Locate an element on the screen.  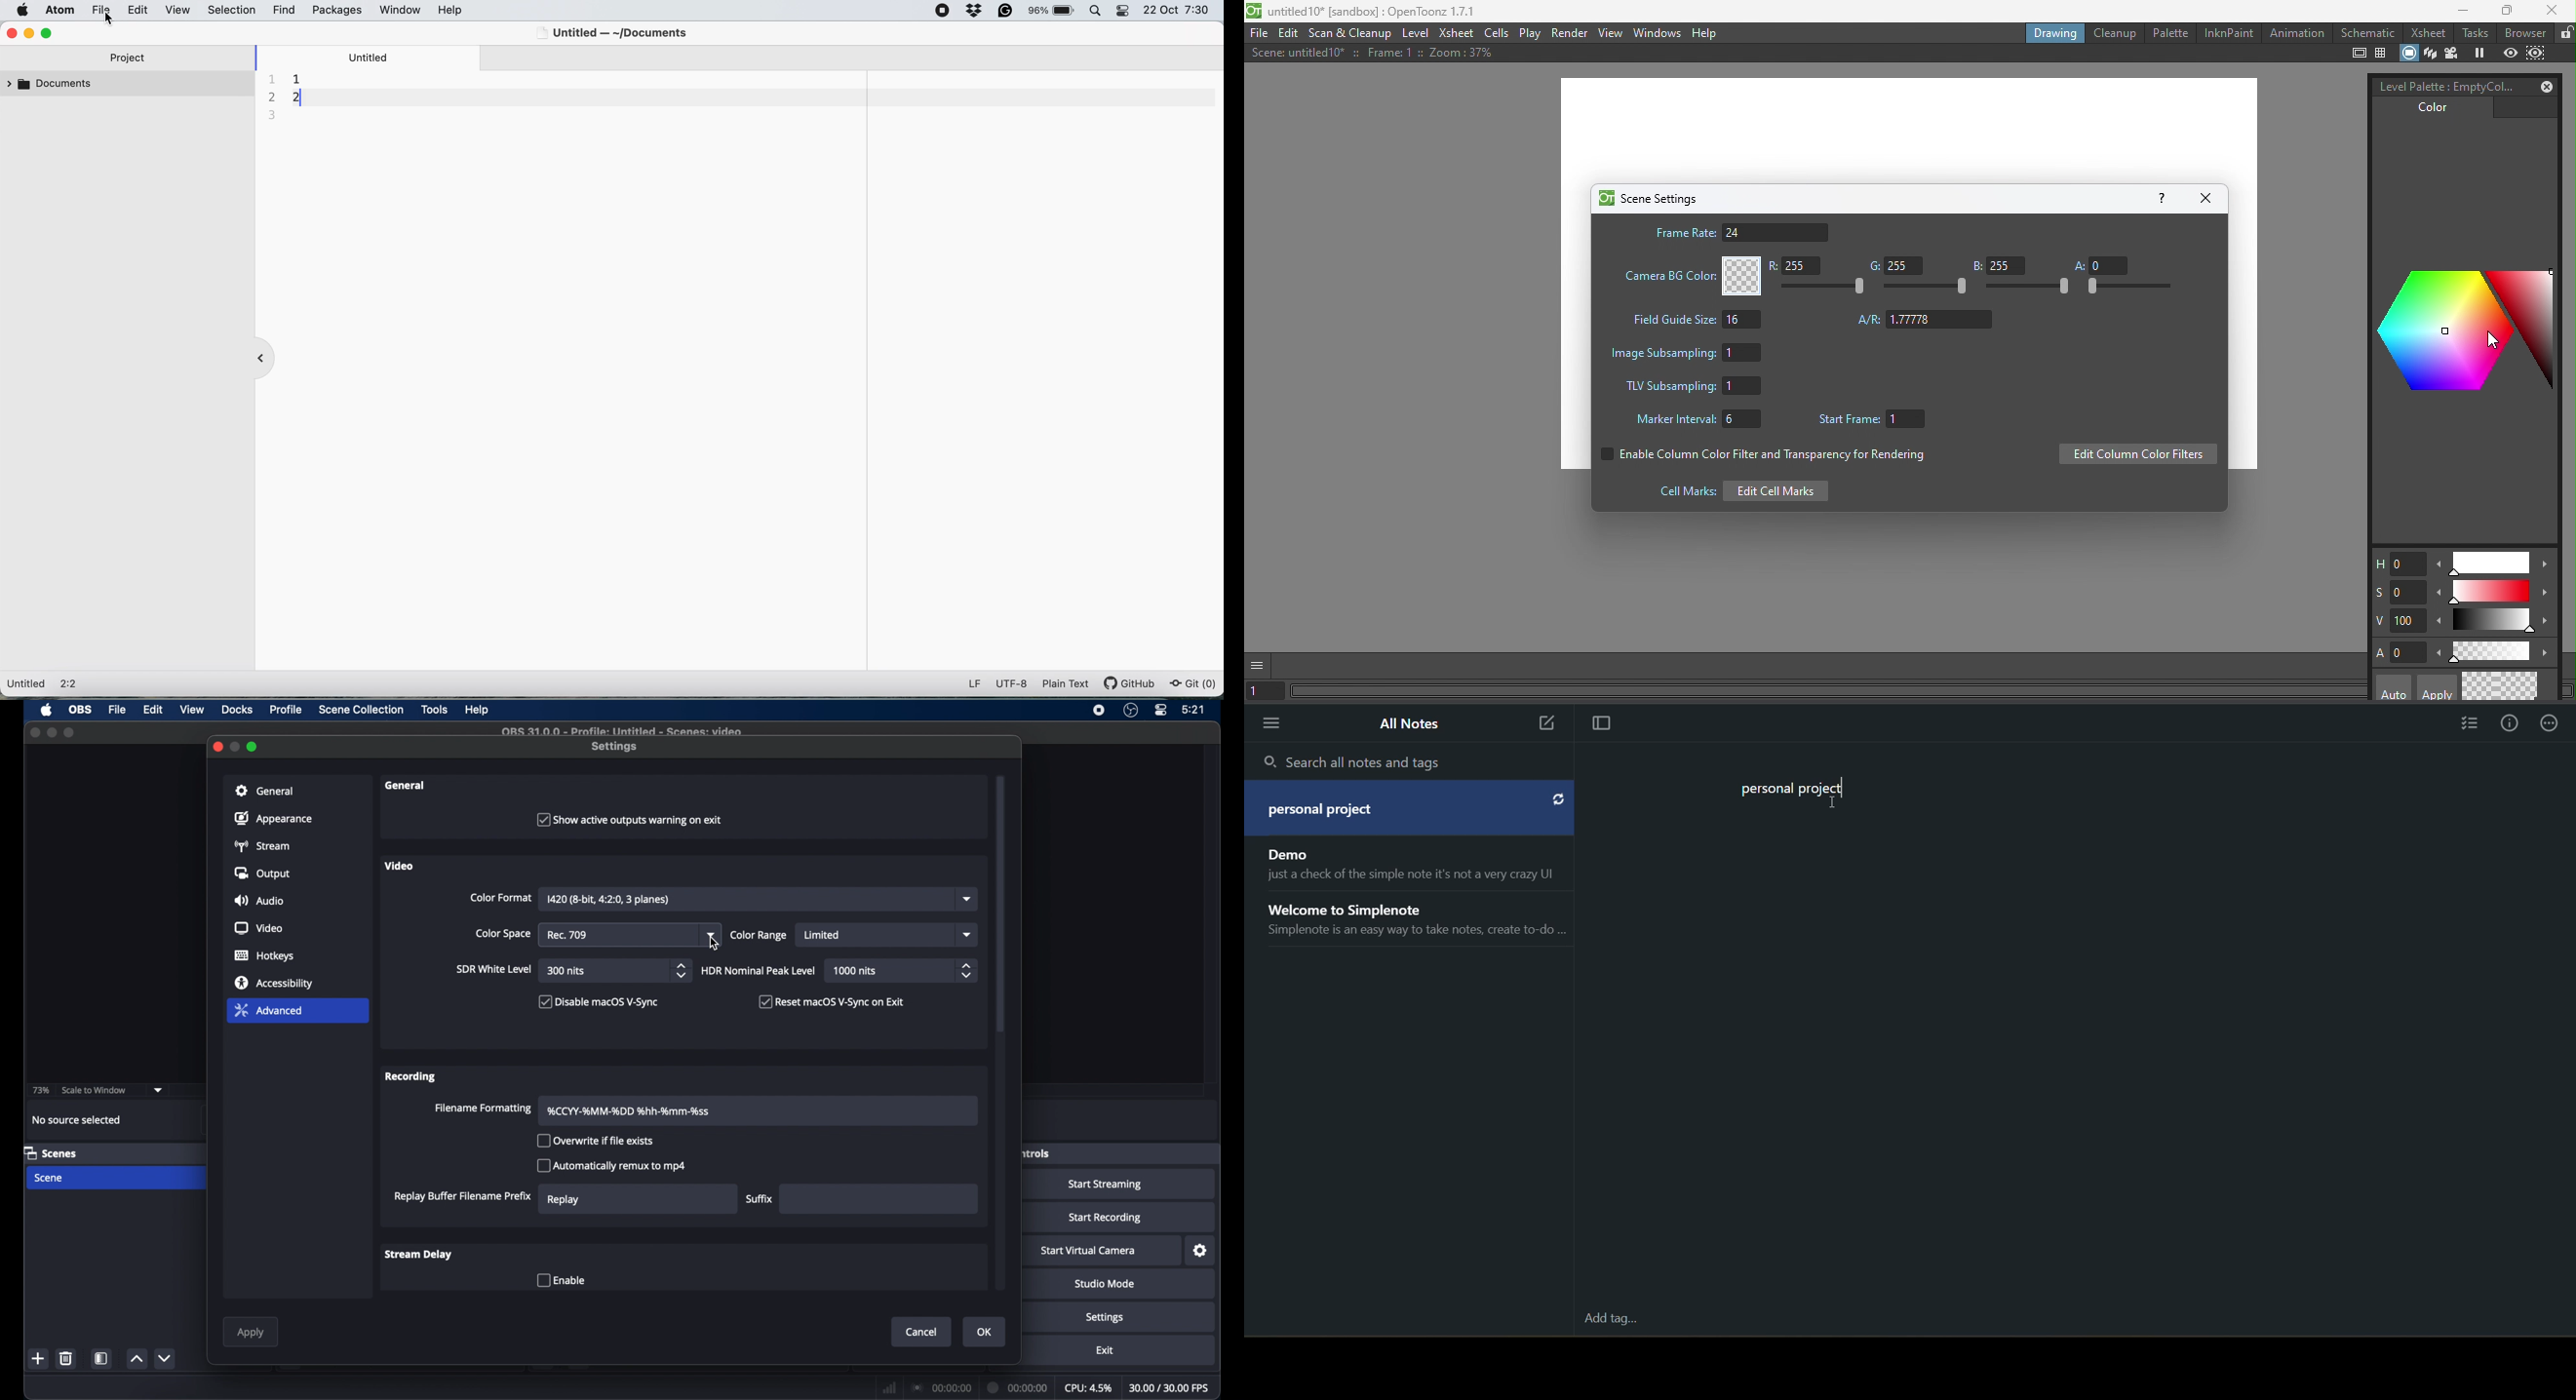
no source selected is located at coordinates (75, 1119).